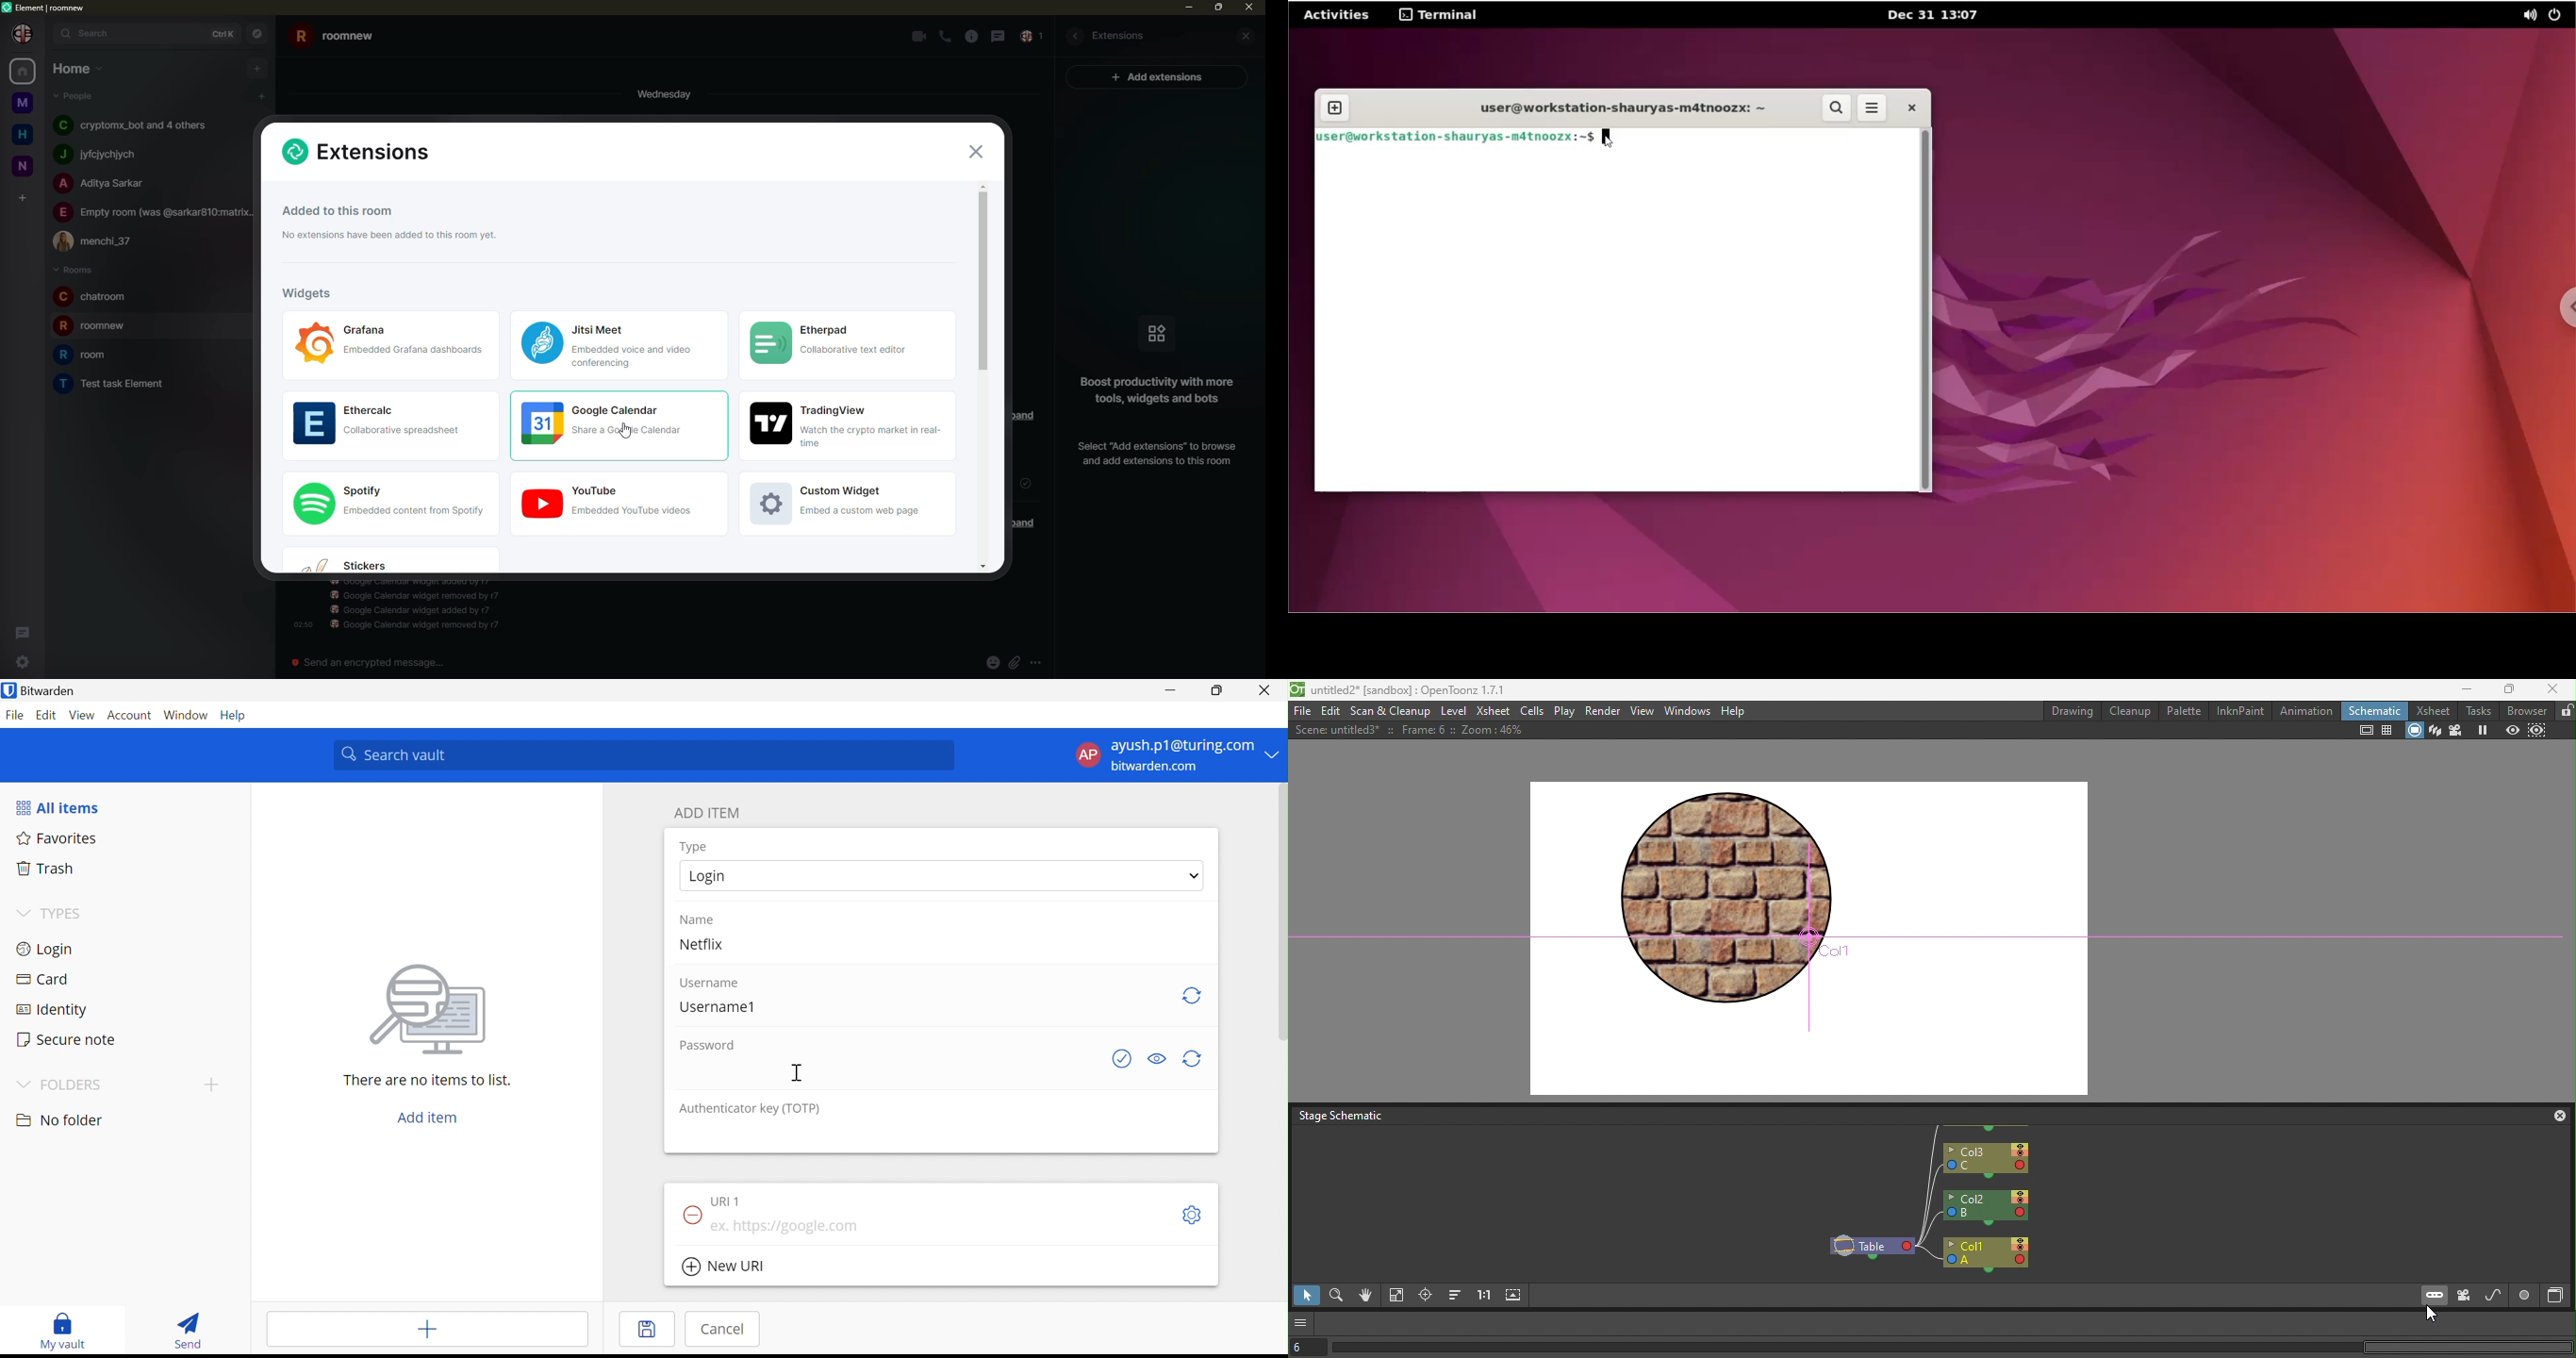 This screenshot has height=1372, width=2576. I want to click on ayush.p1@turing.com, so click(1182, 743).